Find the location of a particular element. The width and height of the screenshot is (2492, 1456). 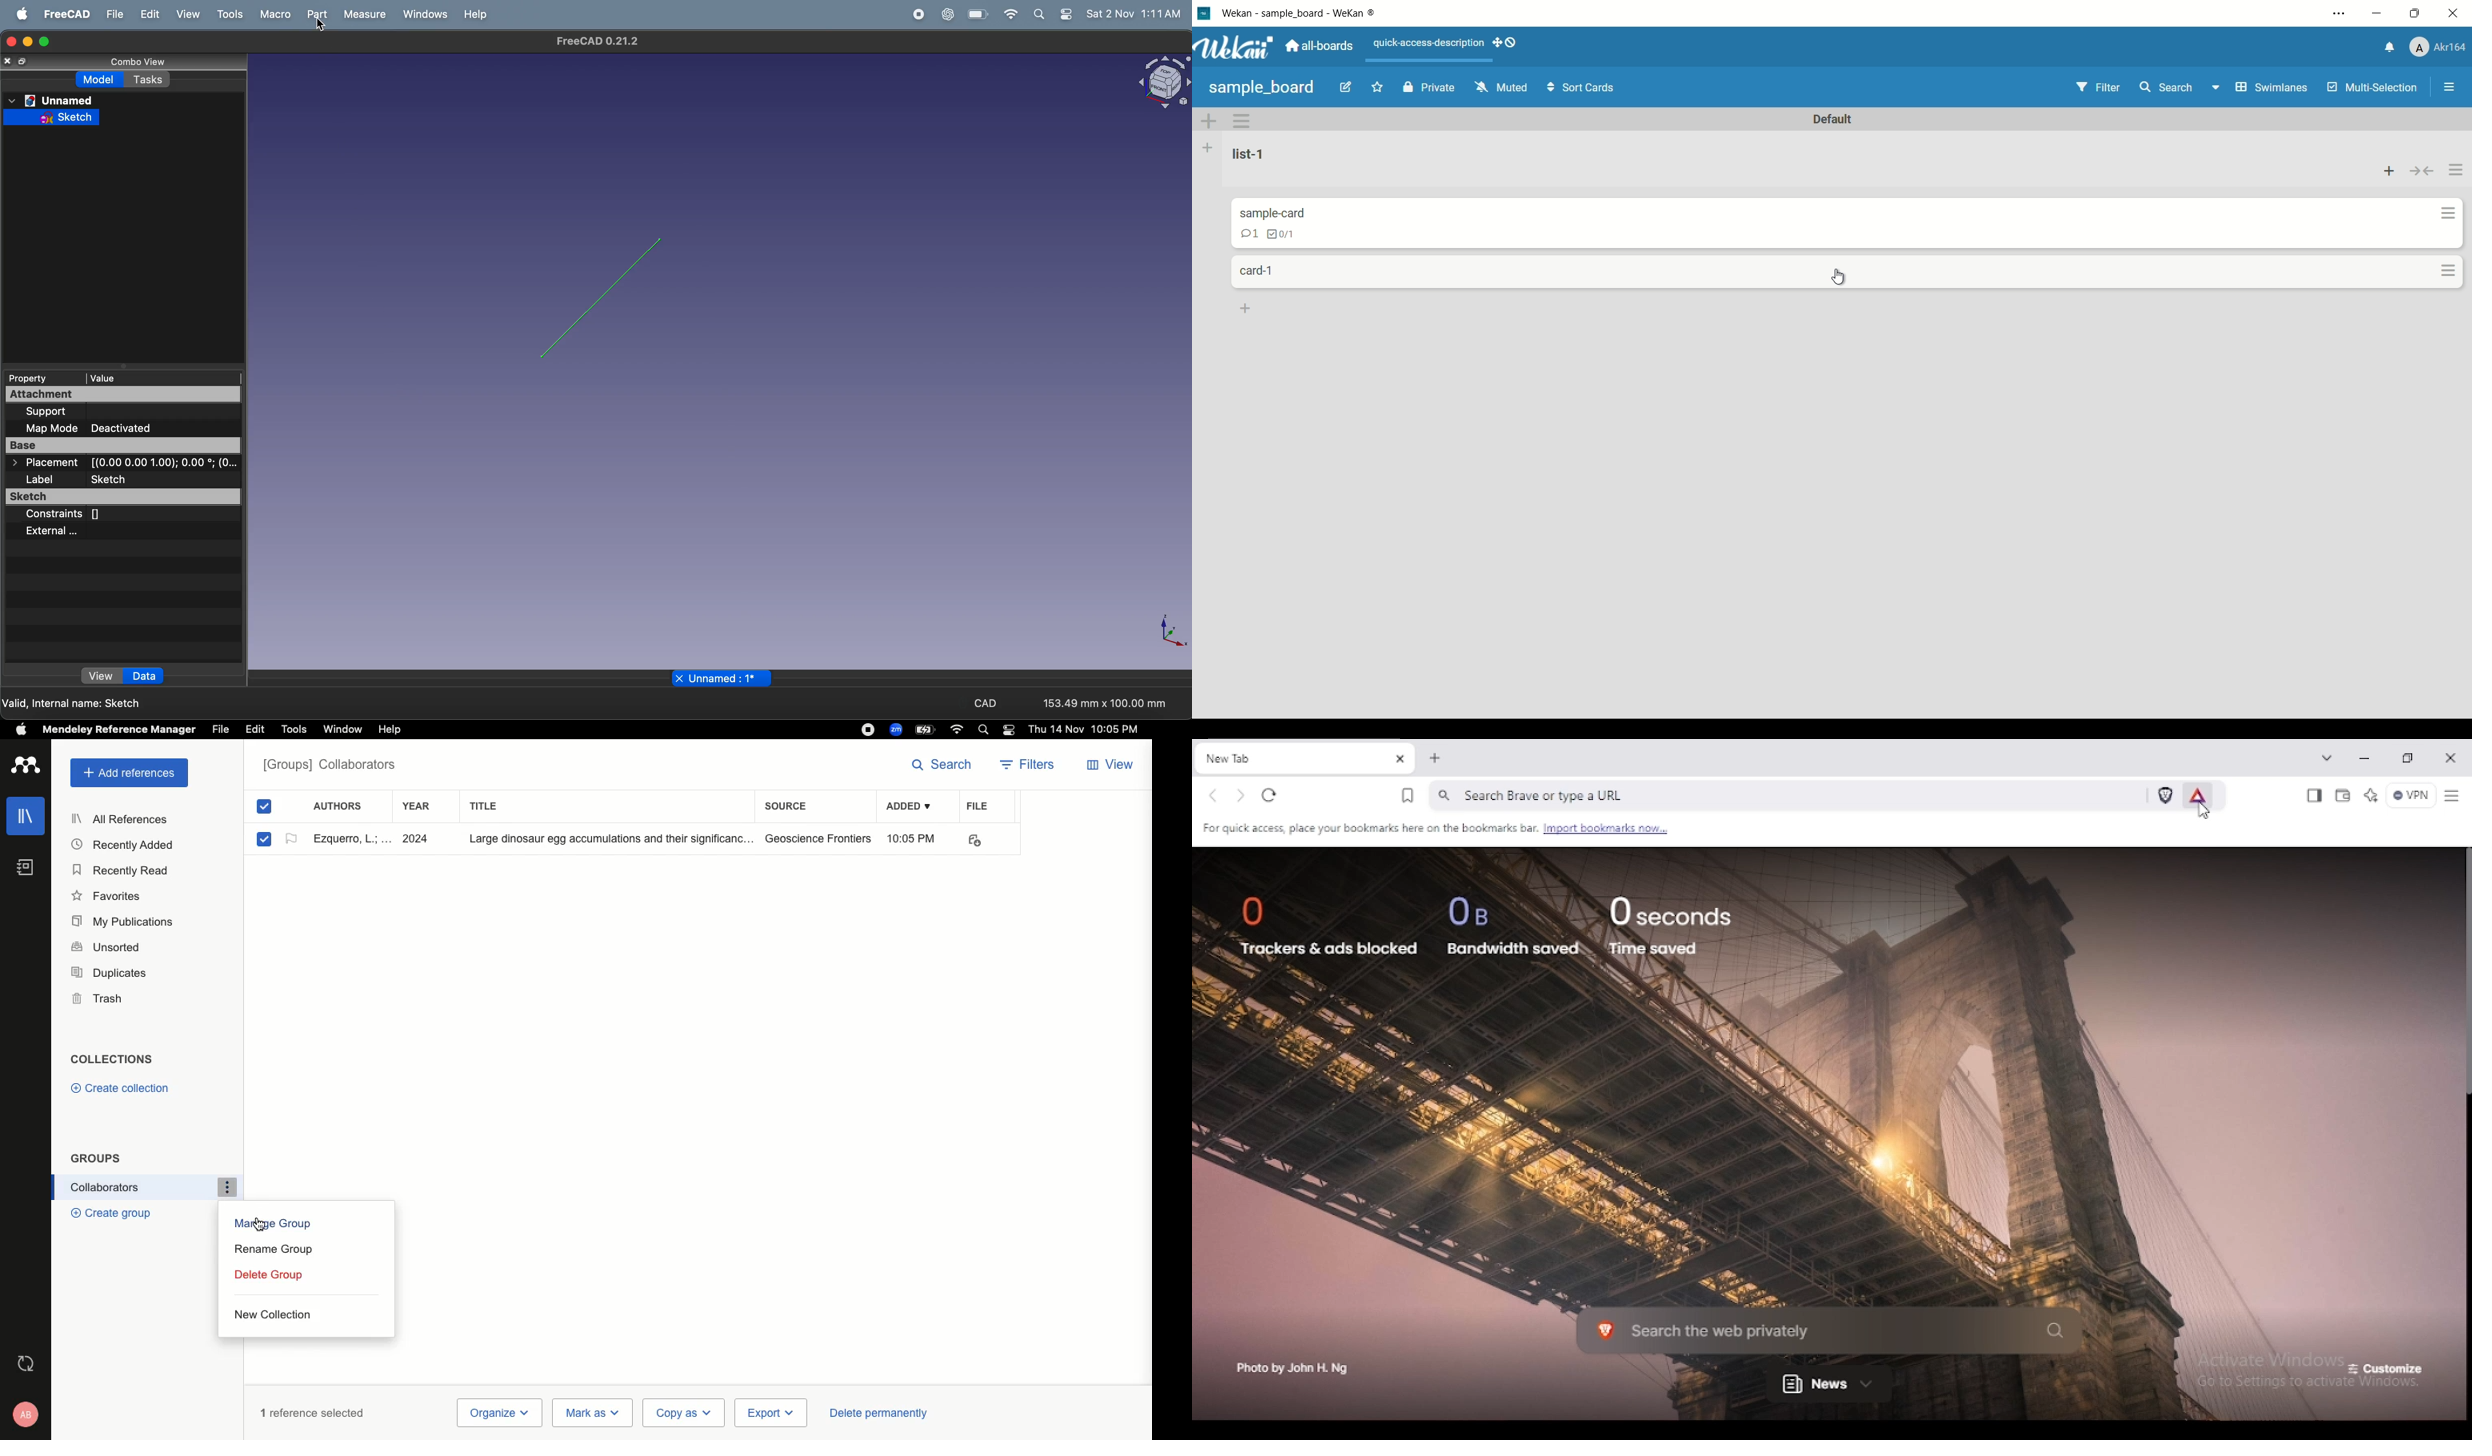

quick-access-description is located at coordinates (1426, 42).